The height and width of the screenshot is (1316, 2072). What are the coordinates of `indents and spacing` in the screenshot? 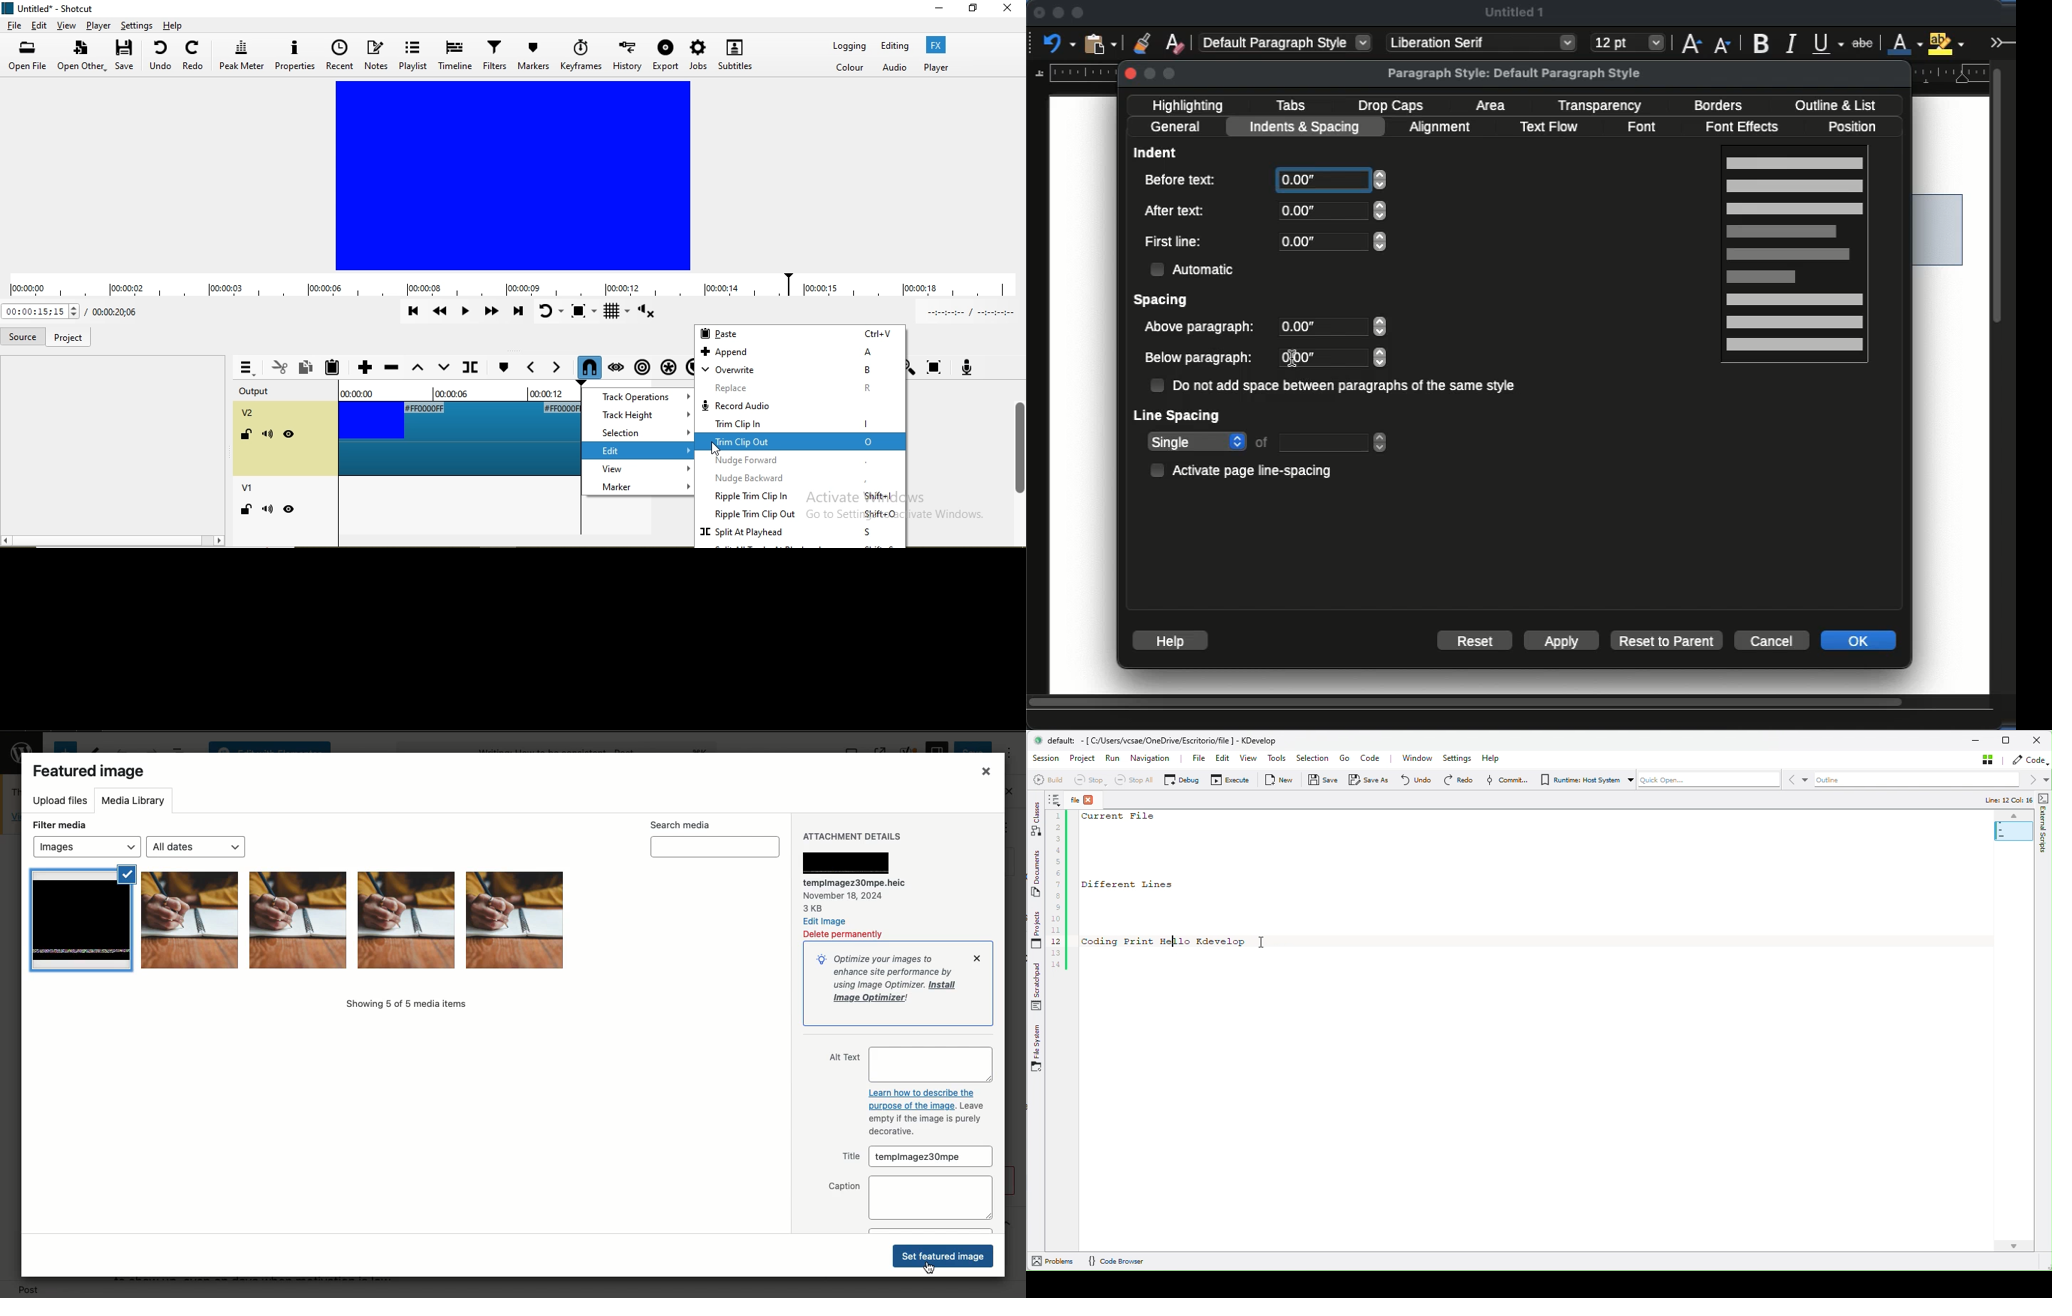 It's located at (1307, 127).